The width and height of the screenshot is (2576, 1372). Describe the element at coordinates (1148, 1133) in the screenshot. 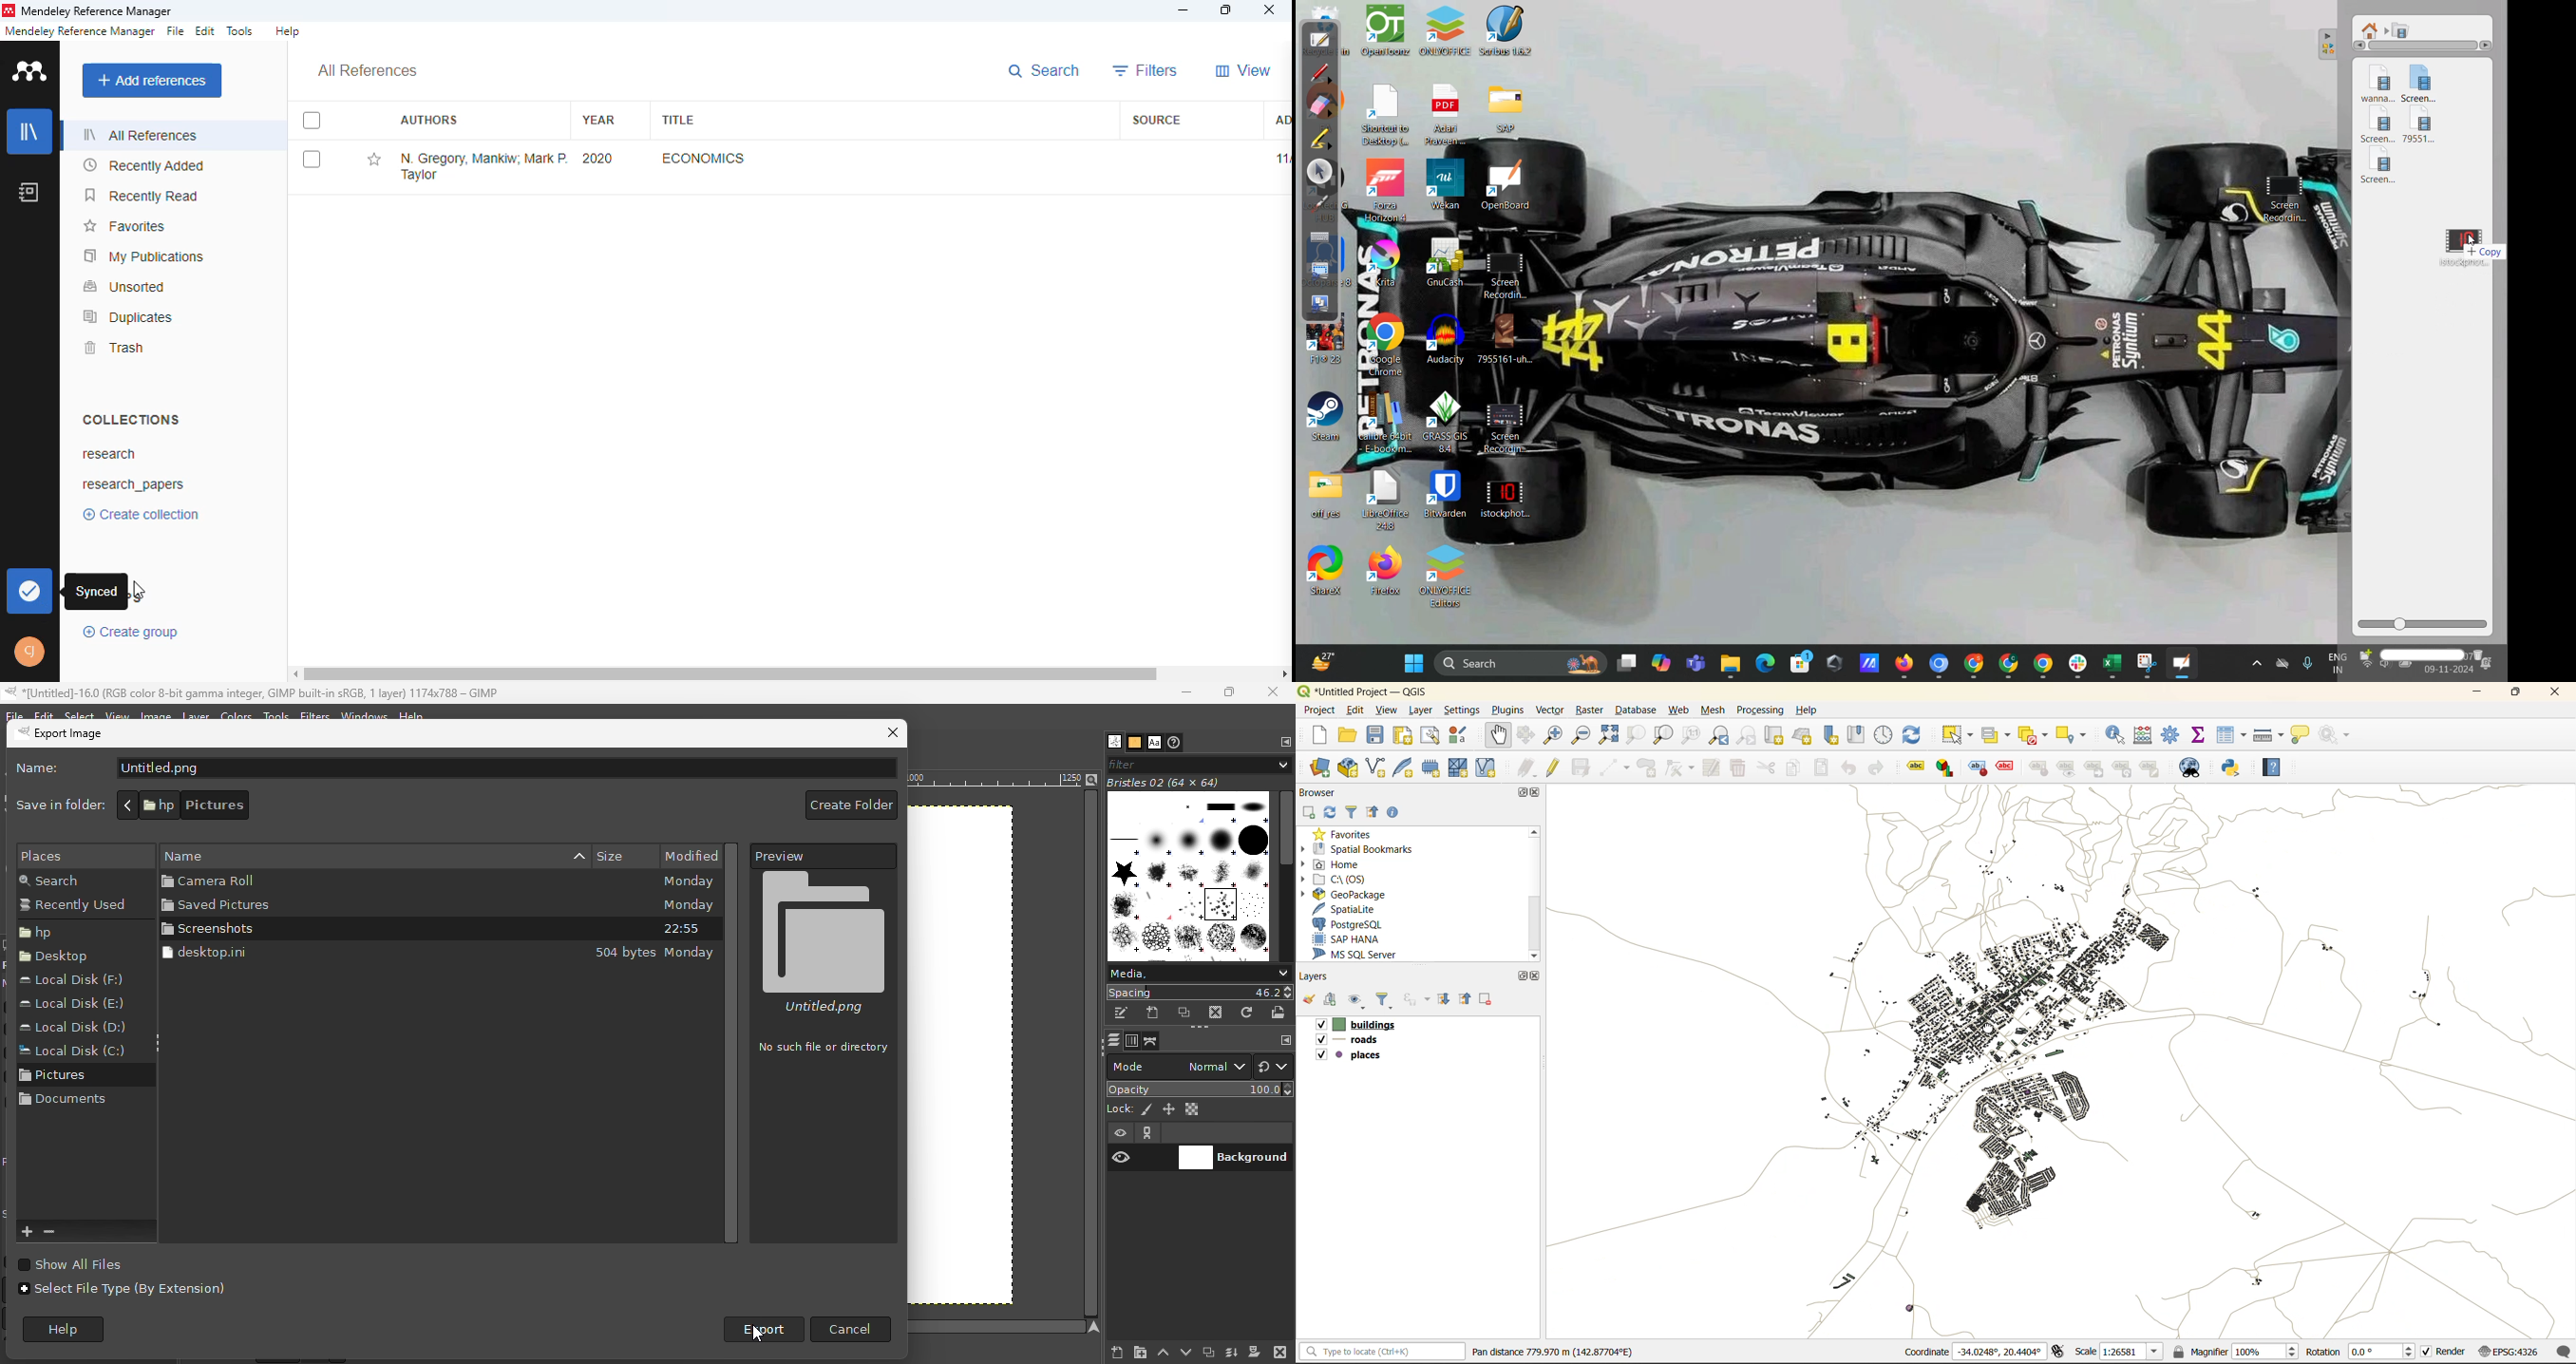

I see `background visibility` at that location.